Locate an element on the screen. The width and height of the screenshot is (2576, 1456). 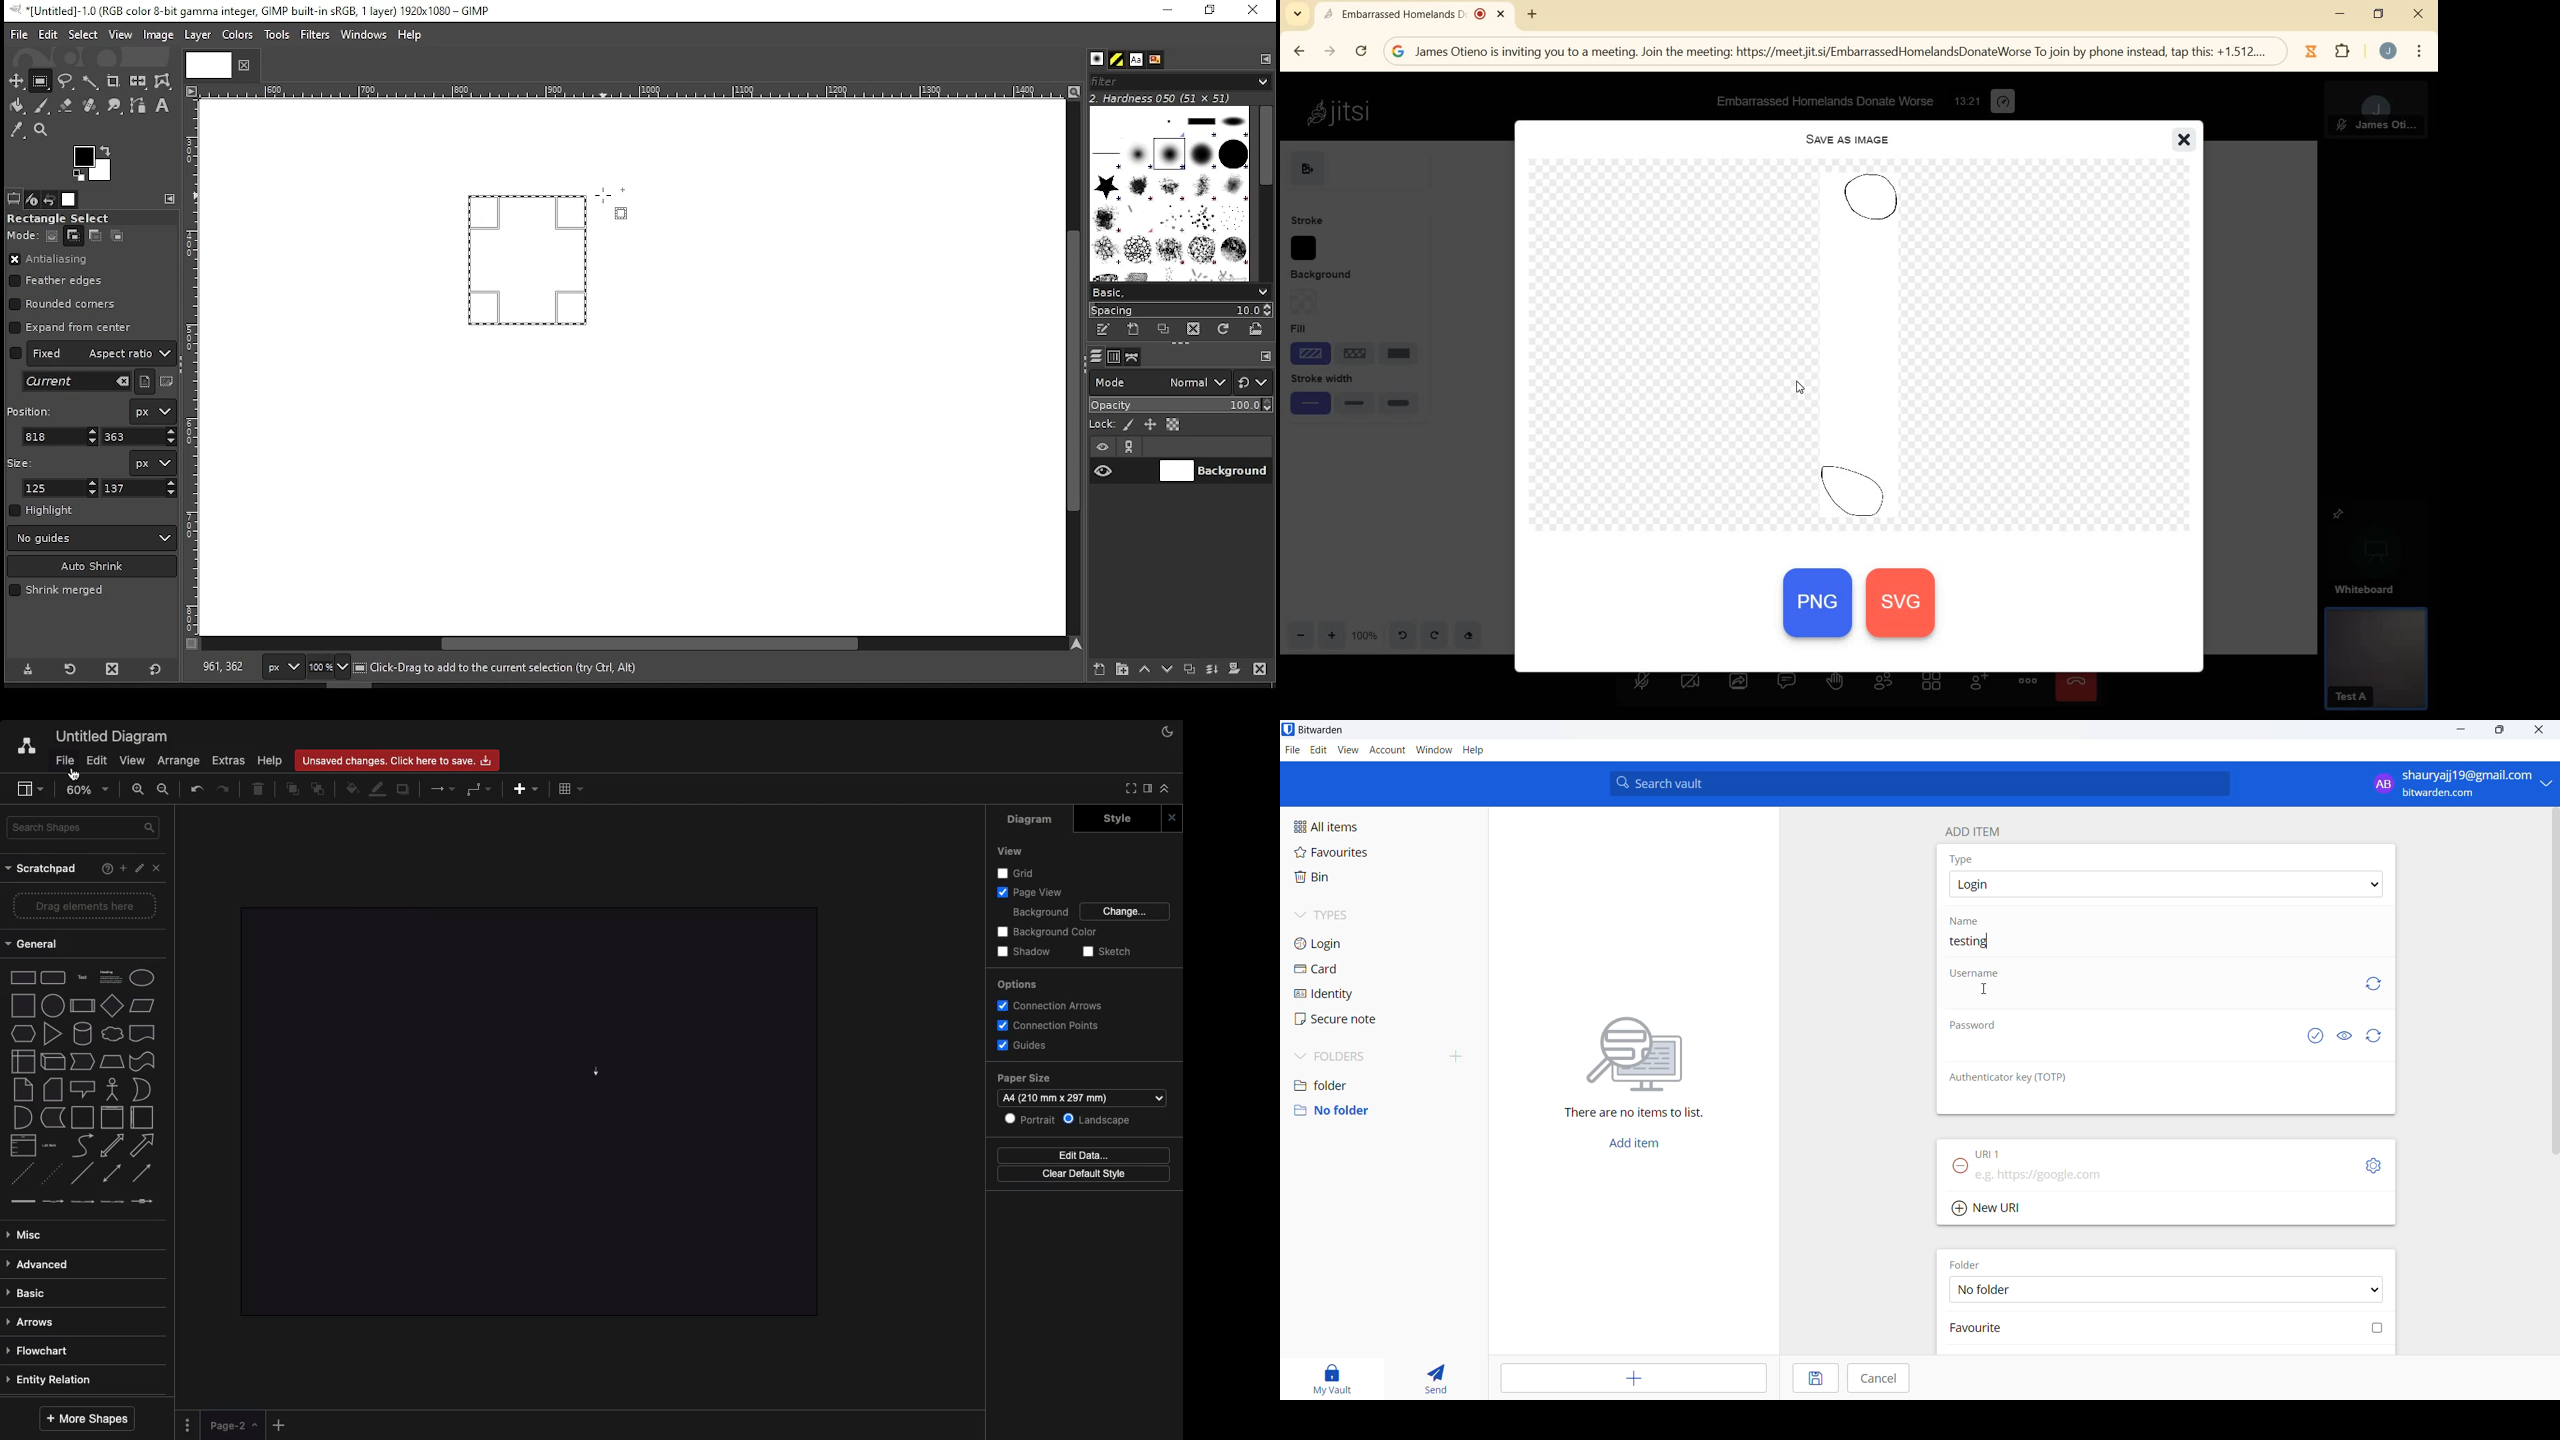
Sidebar is located at coordinates (1147, 790).